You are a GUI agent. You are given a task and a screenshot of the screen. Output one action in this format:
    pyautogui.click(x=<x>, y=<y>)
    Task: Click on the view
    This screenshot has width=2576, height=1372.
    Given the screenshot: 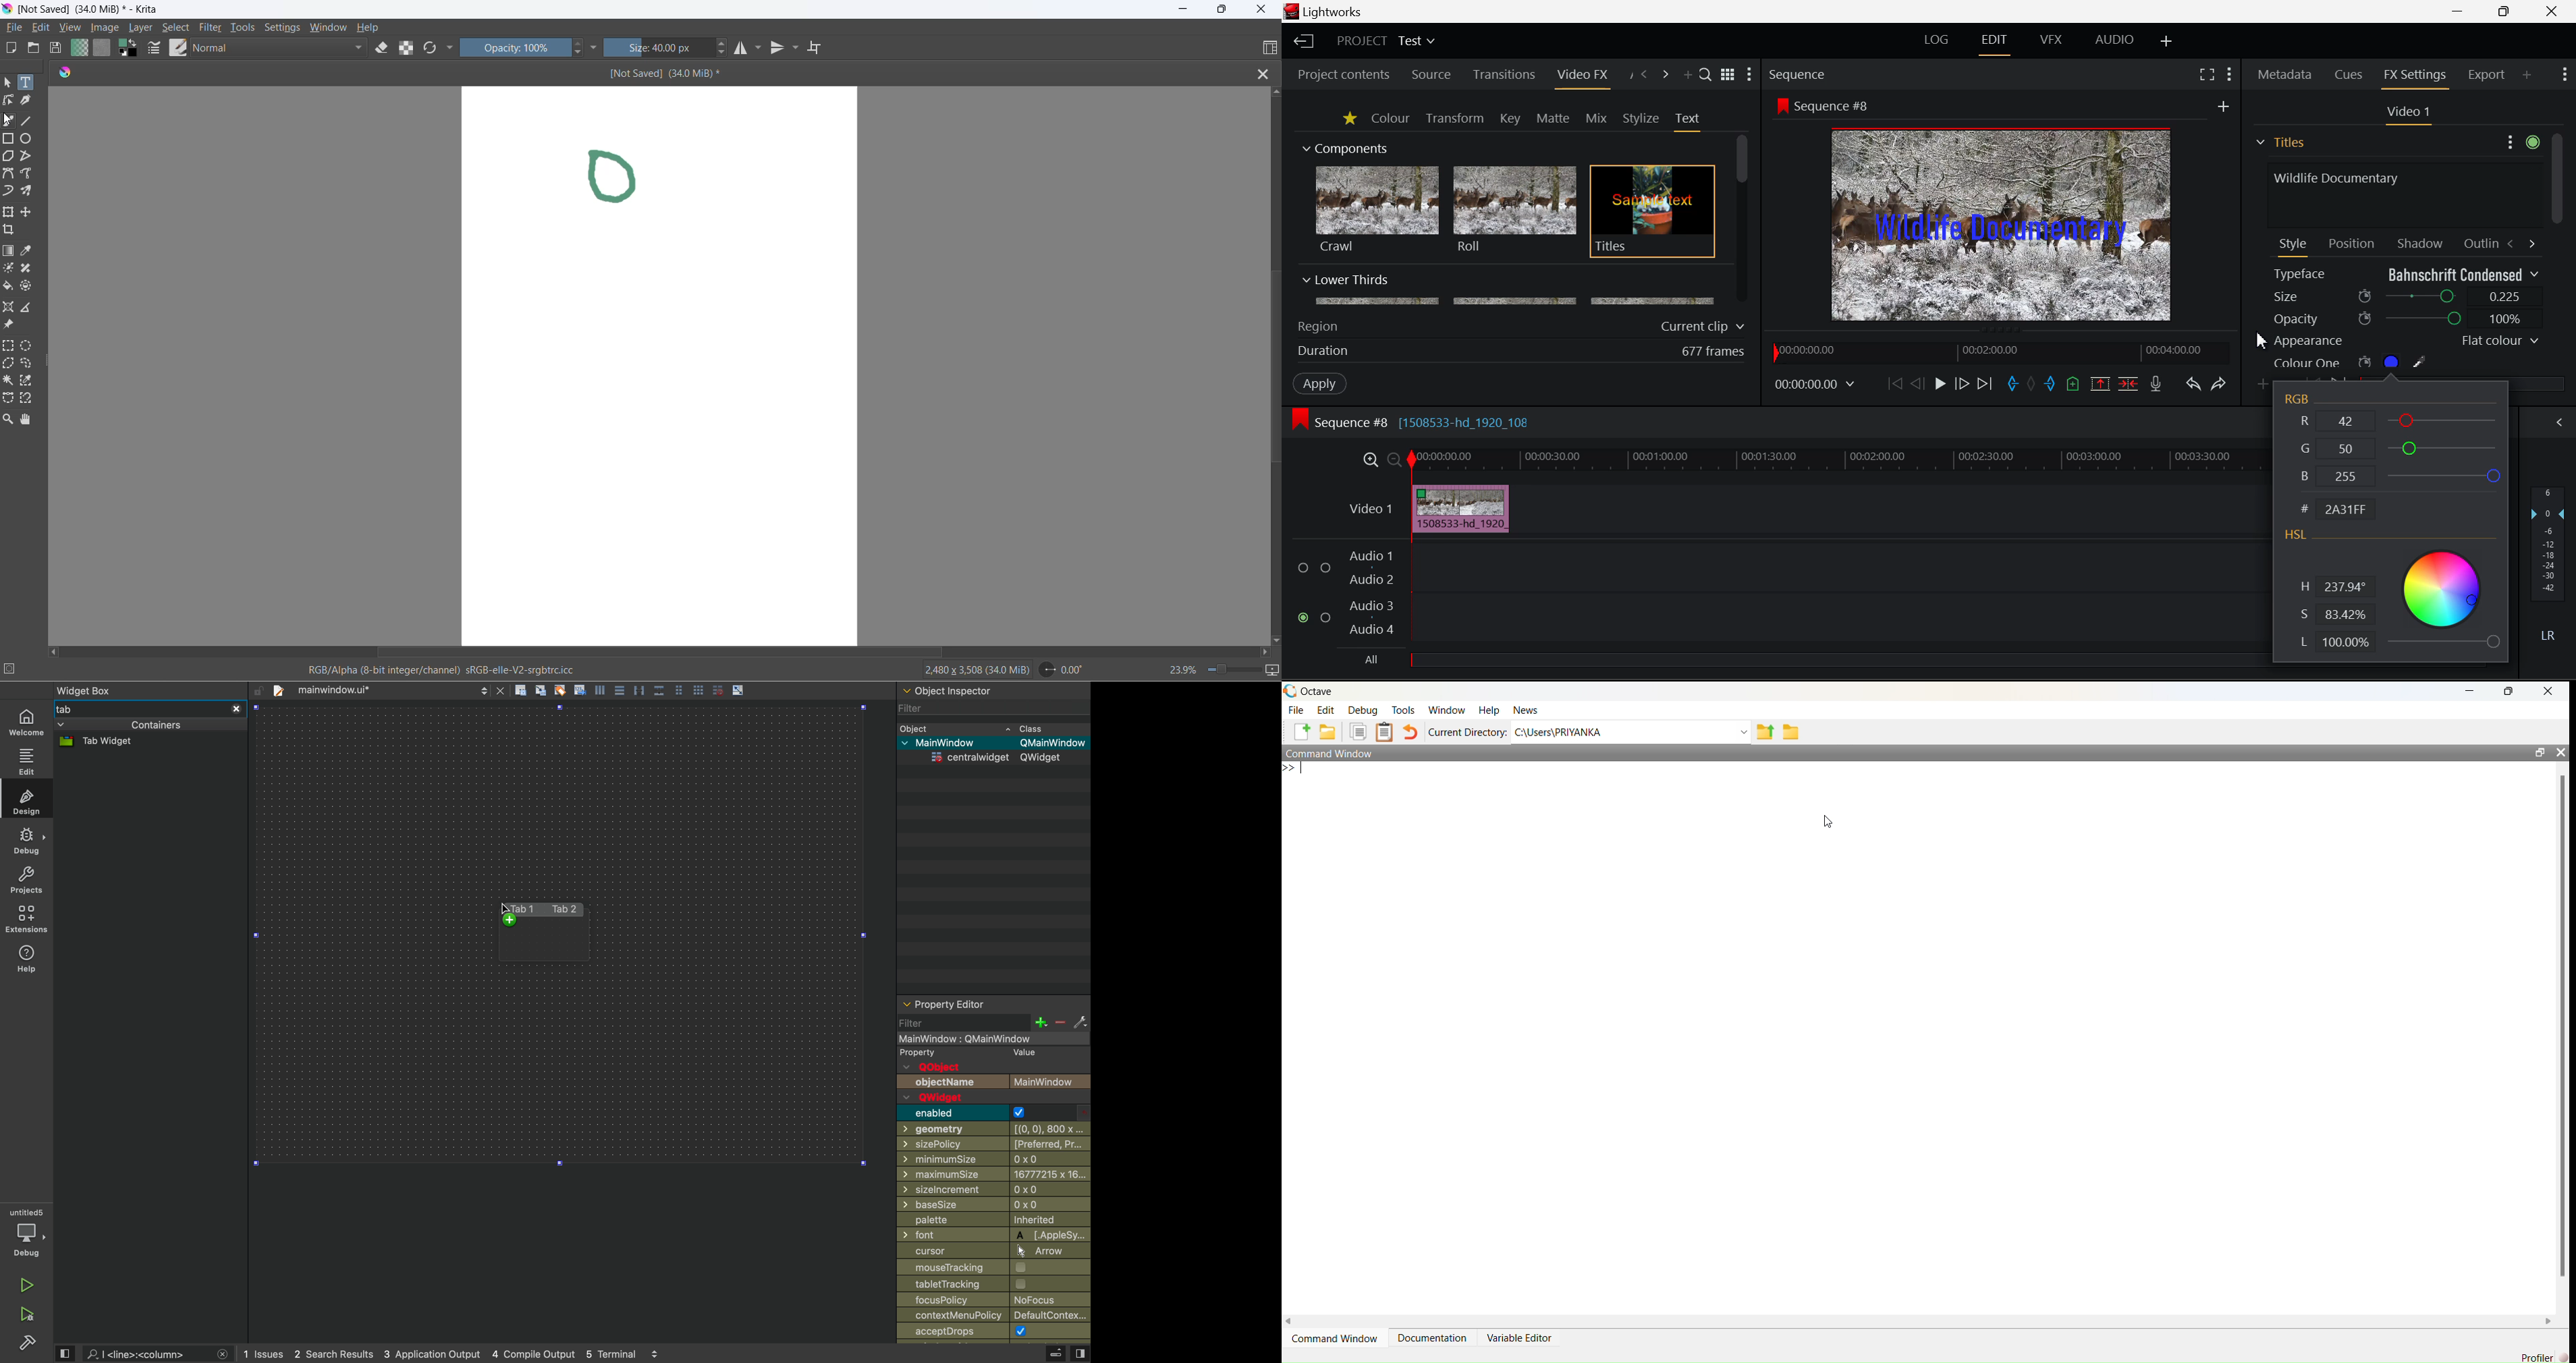 What is the action you would take?
    pyautogui.click(x=64, y=1354)
    